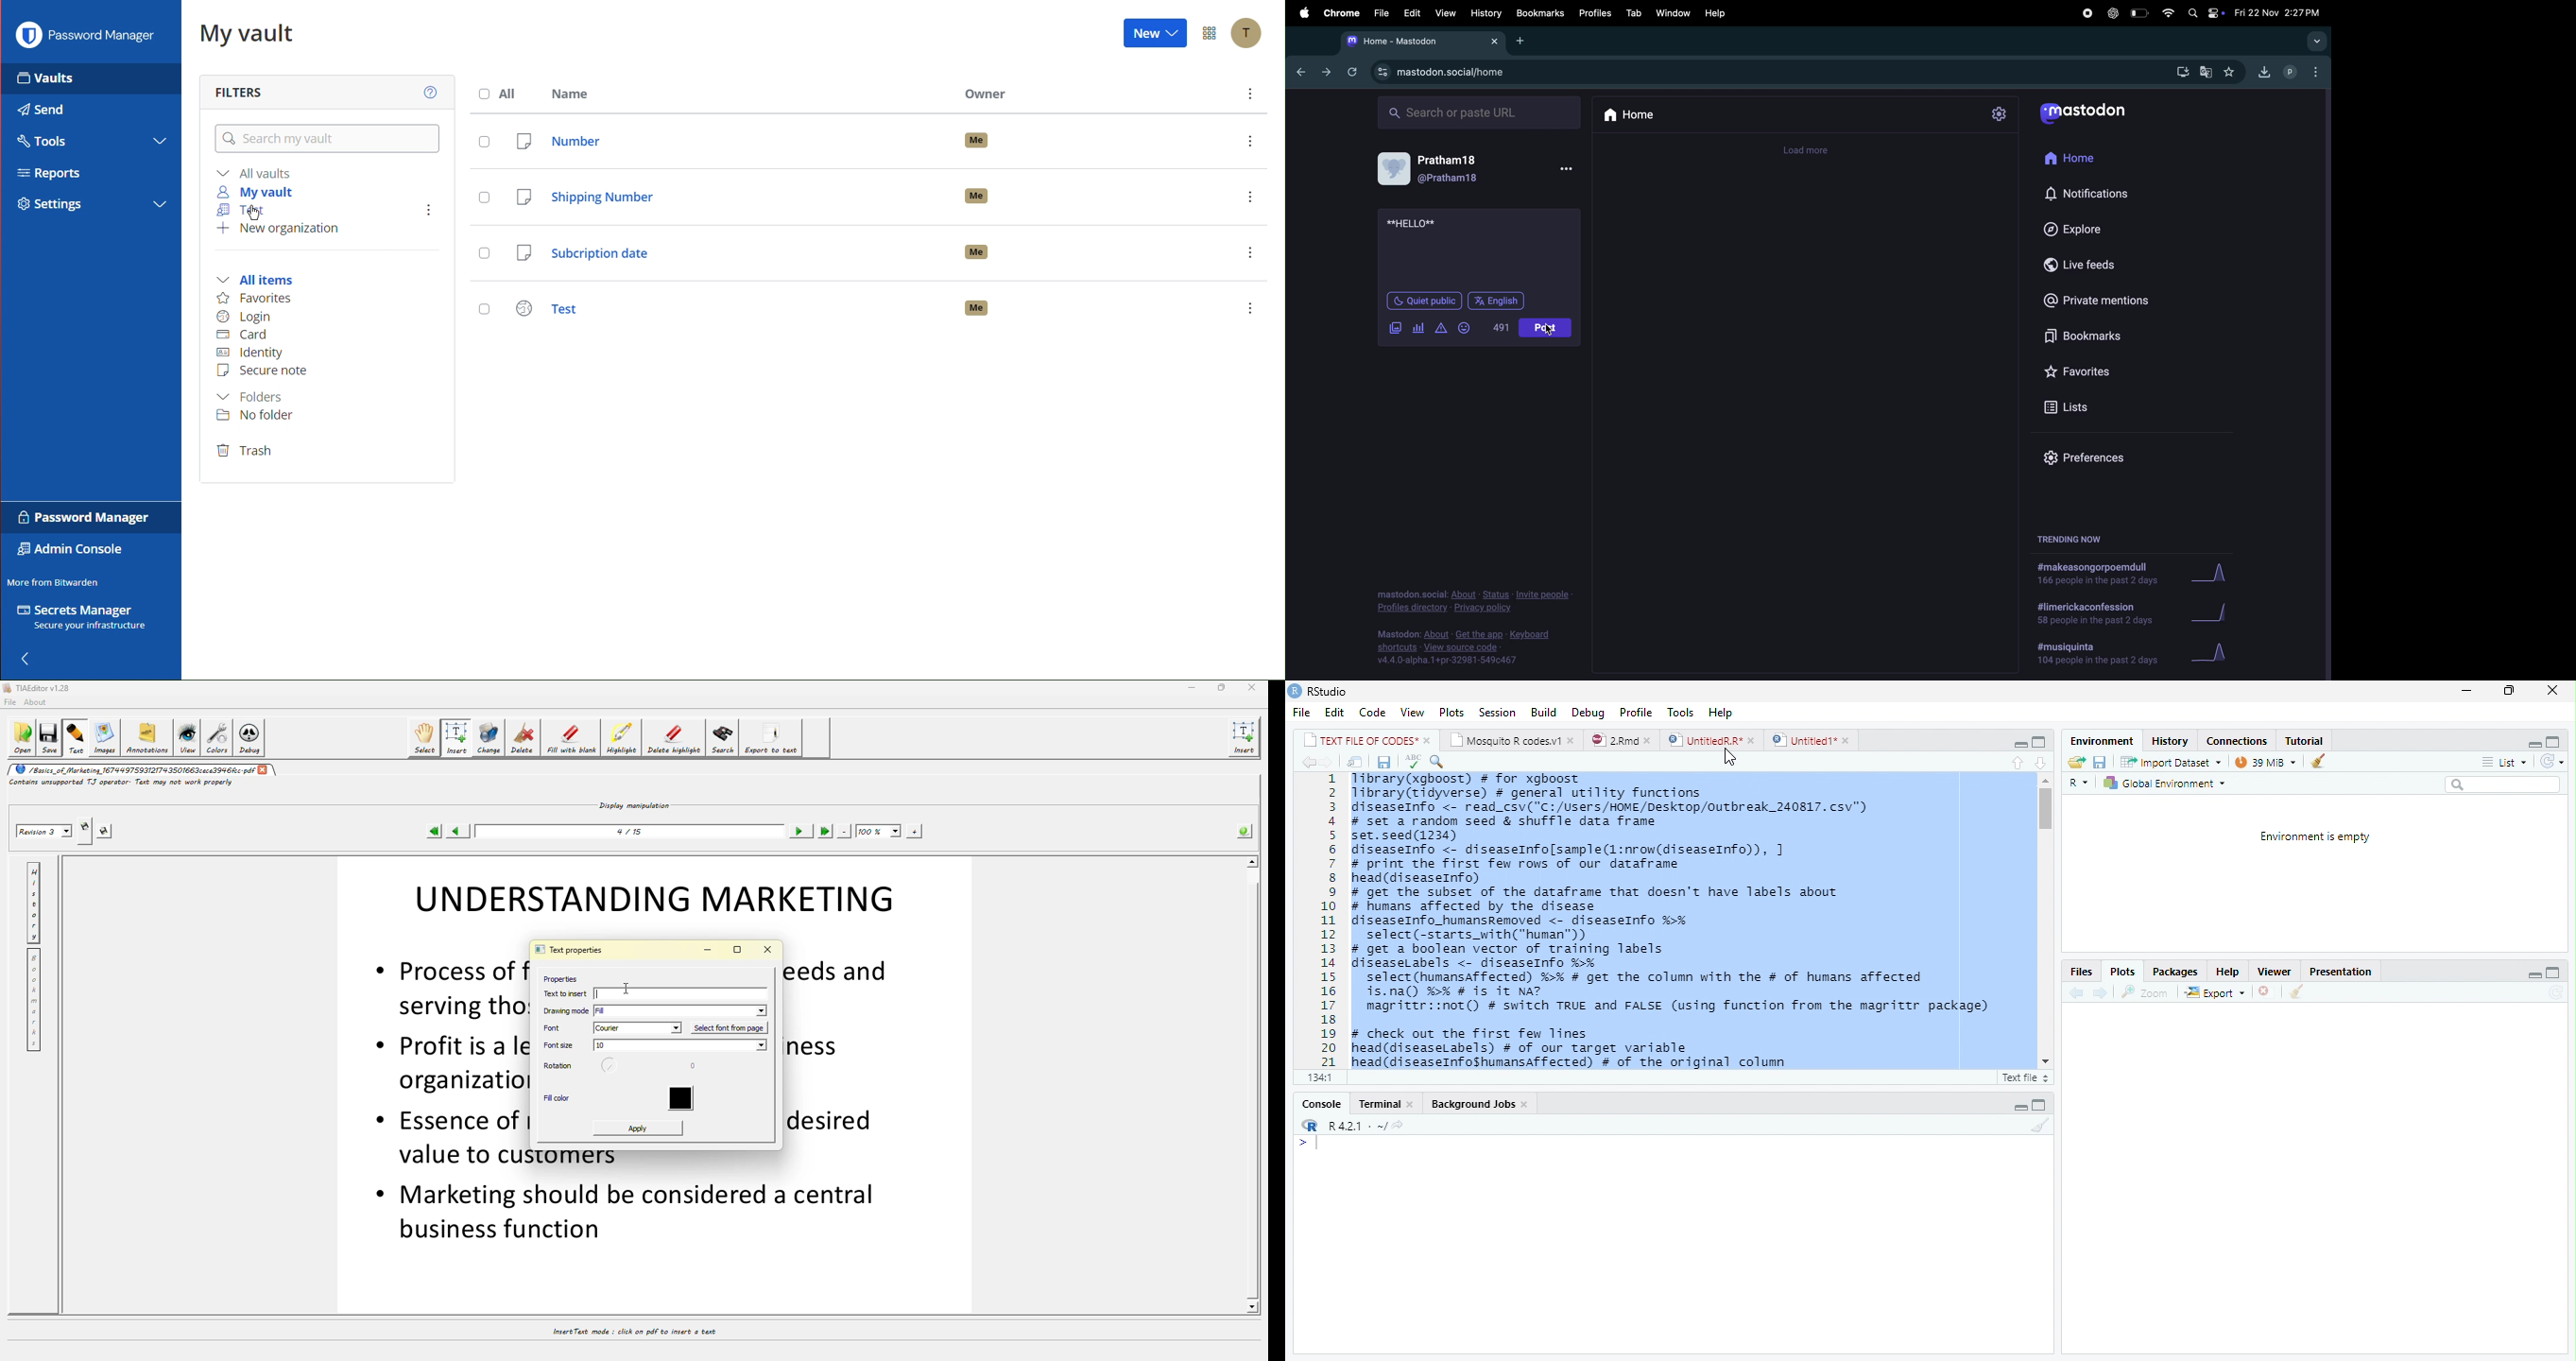  I want to click on Import dataset, so click(2170, 761).